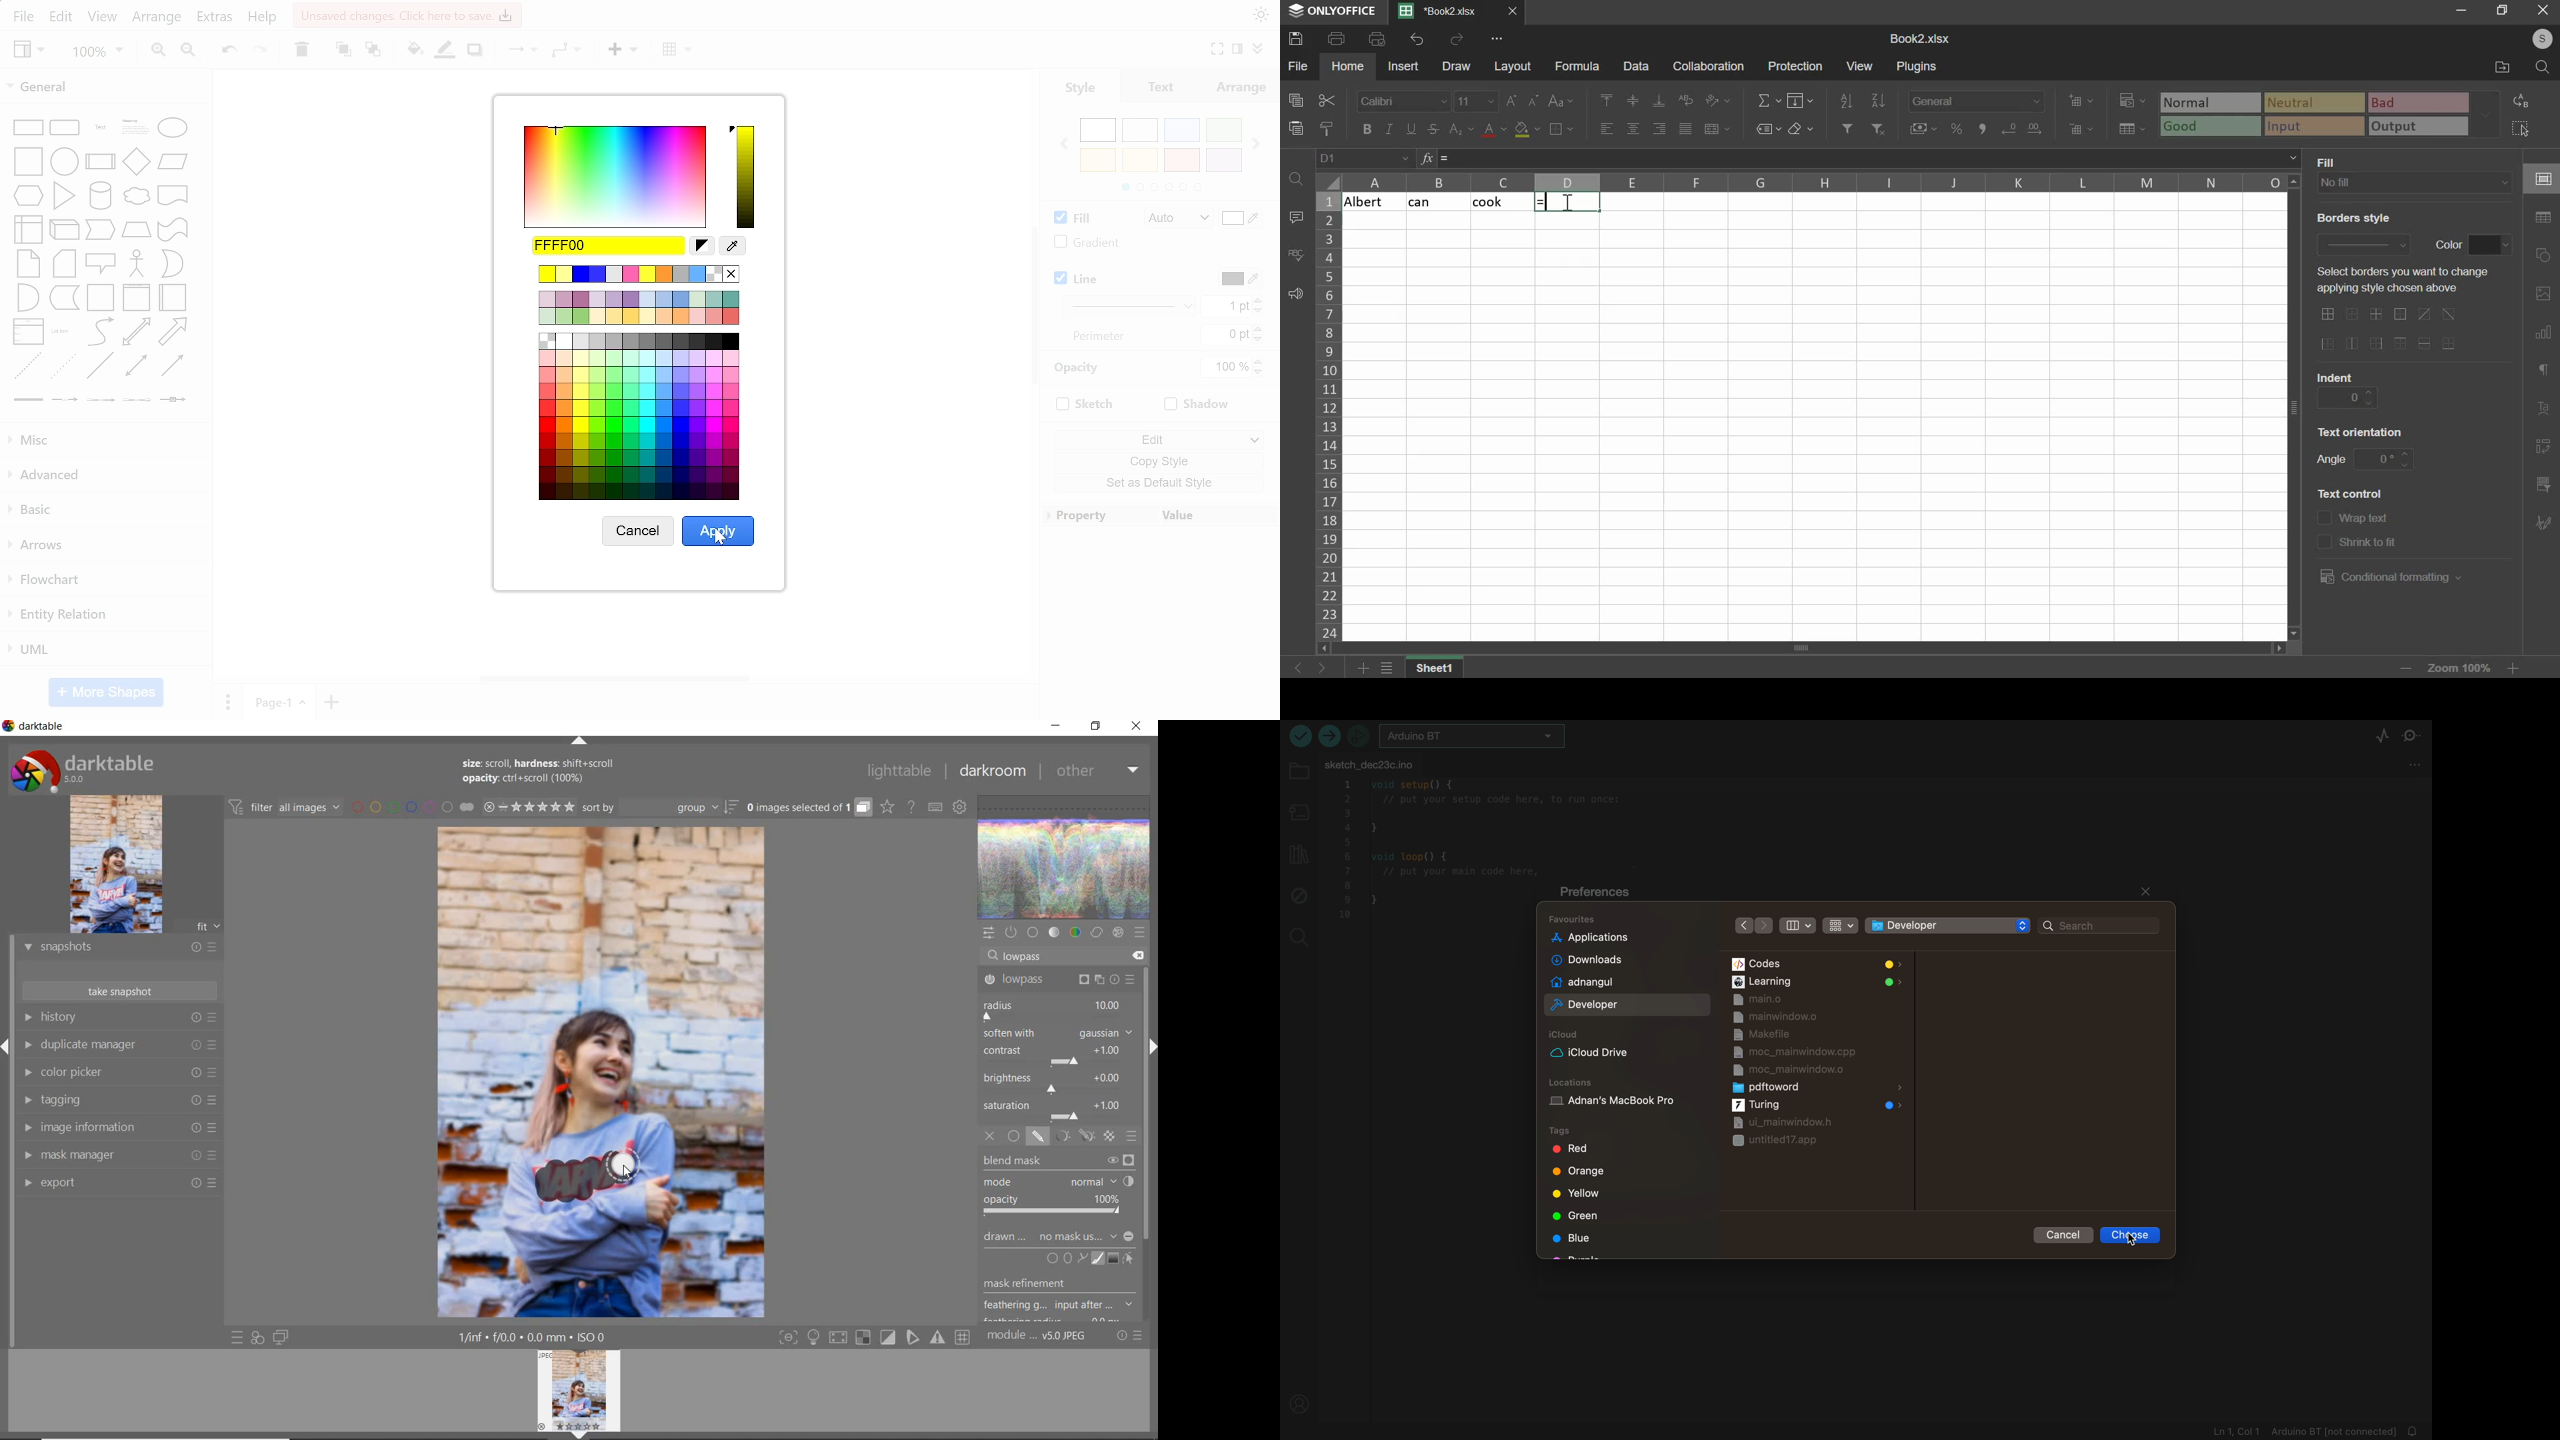 The height and width of the screenshot is (1456, 2576). What do you see at coordinates (1068, 1259) in the screenshot?
I see `add circle, ellipse, or path` at bounding box center [1068, 1259].